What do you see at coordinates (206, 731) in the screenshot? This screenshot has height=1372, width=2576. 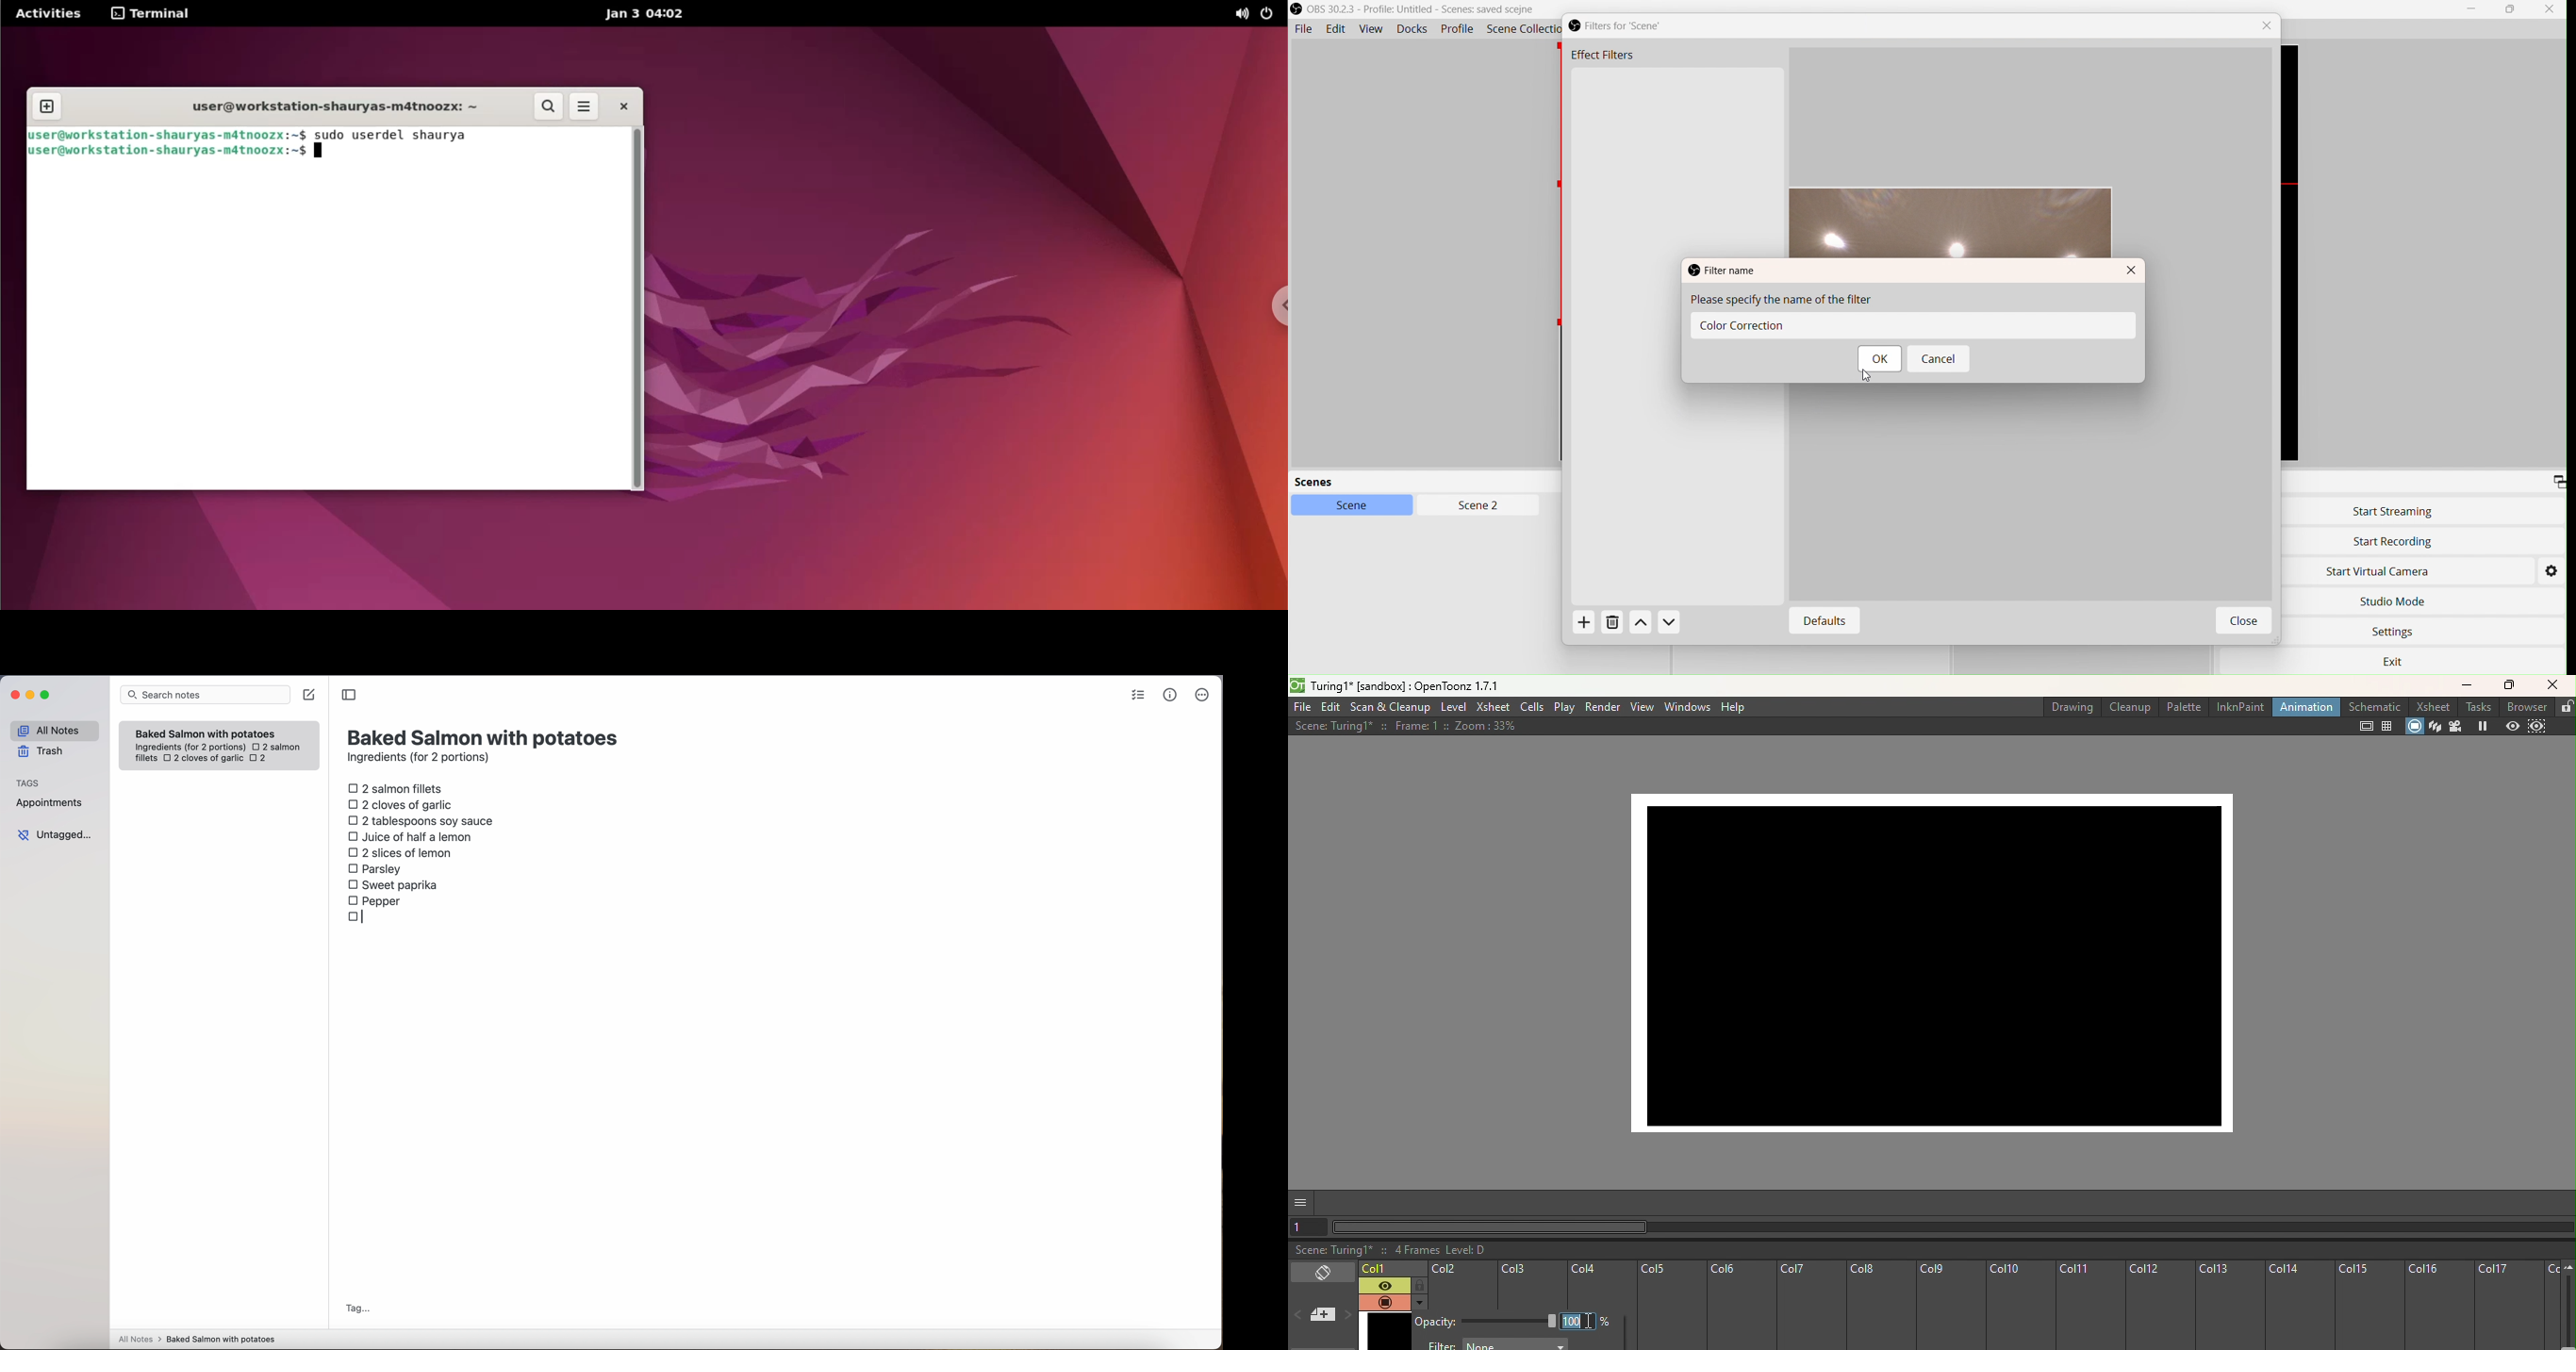 I see `Baked Salmon with potatoes` at bounding box center [206, 731].